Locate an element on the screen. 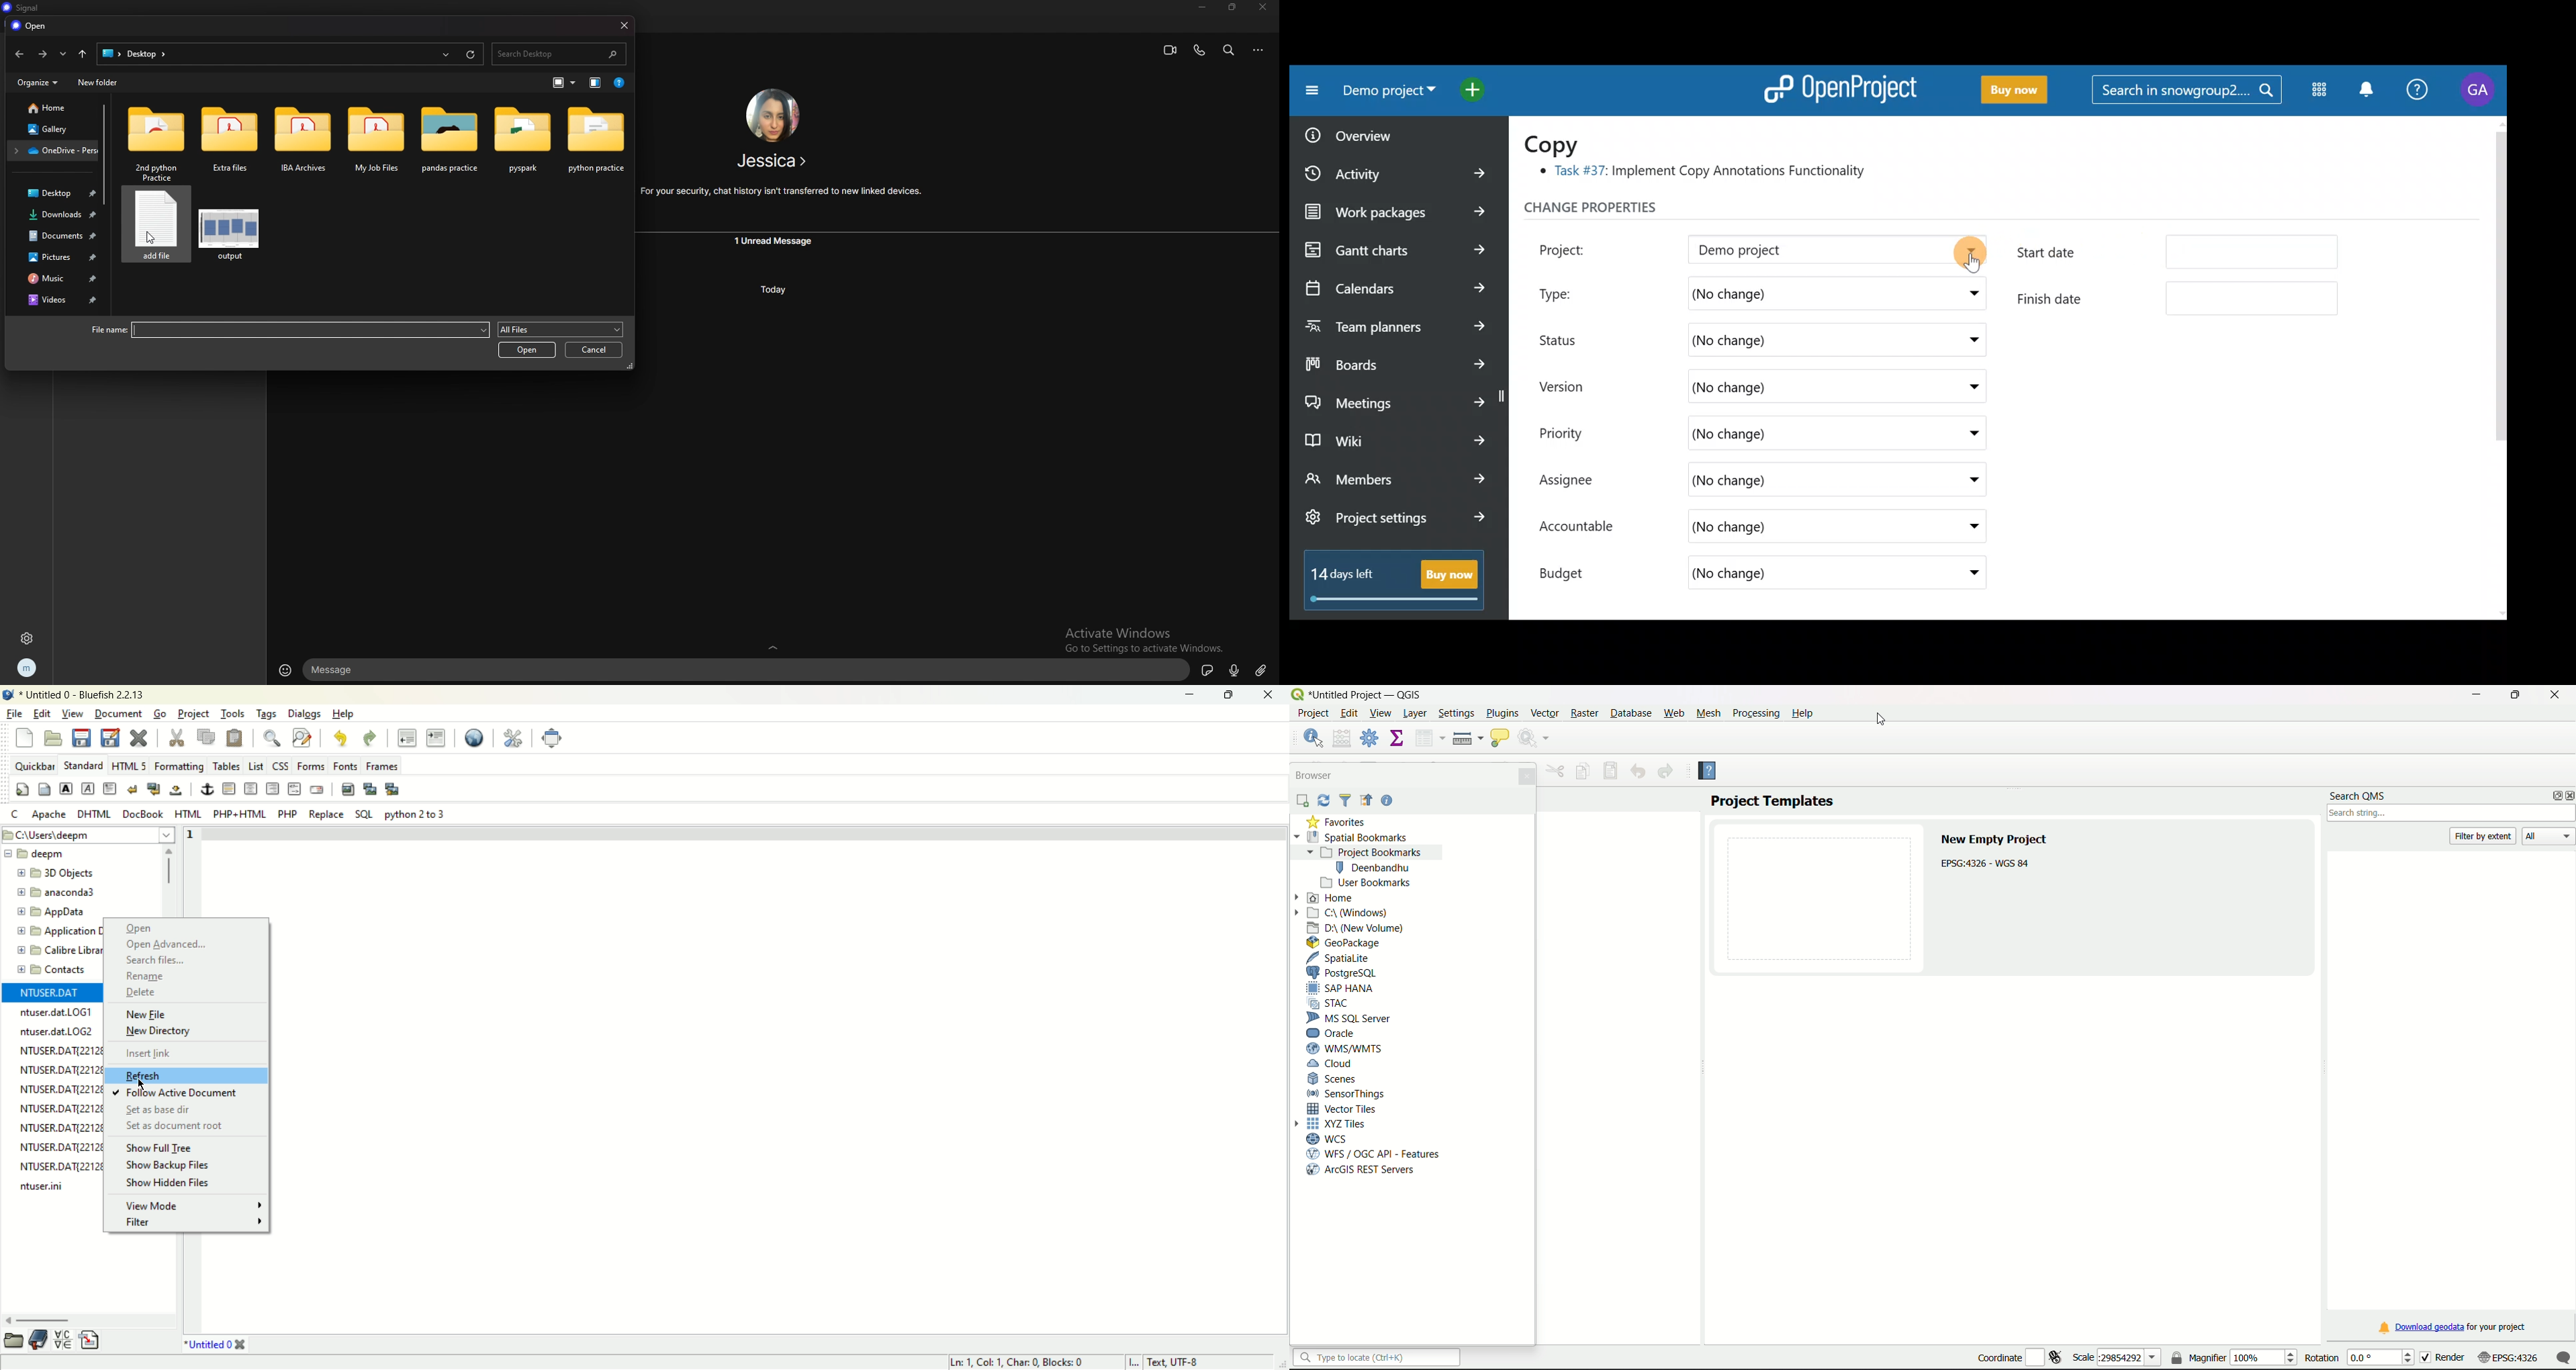 This screenshot has height=1372, width=2576. tools is located at coordinates (232, 715).